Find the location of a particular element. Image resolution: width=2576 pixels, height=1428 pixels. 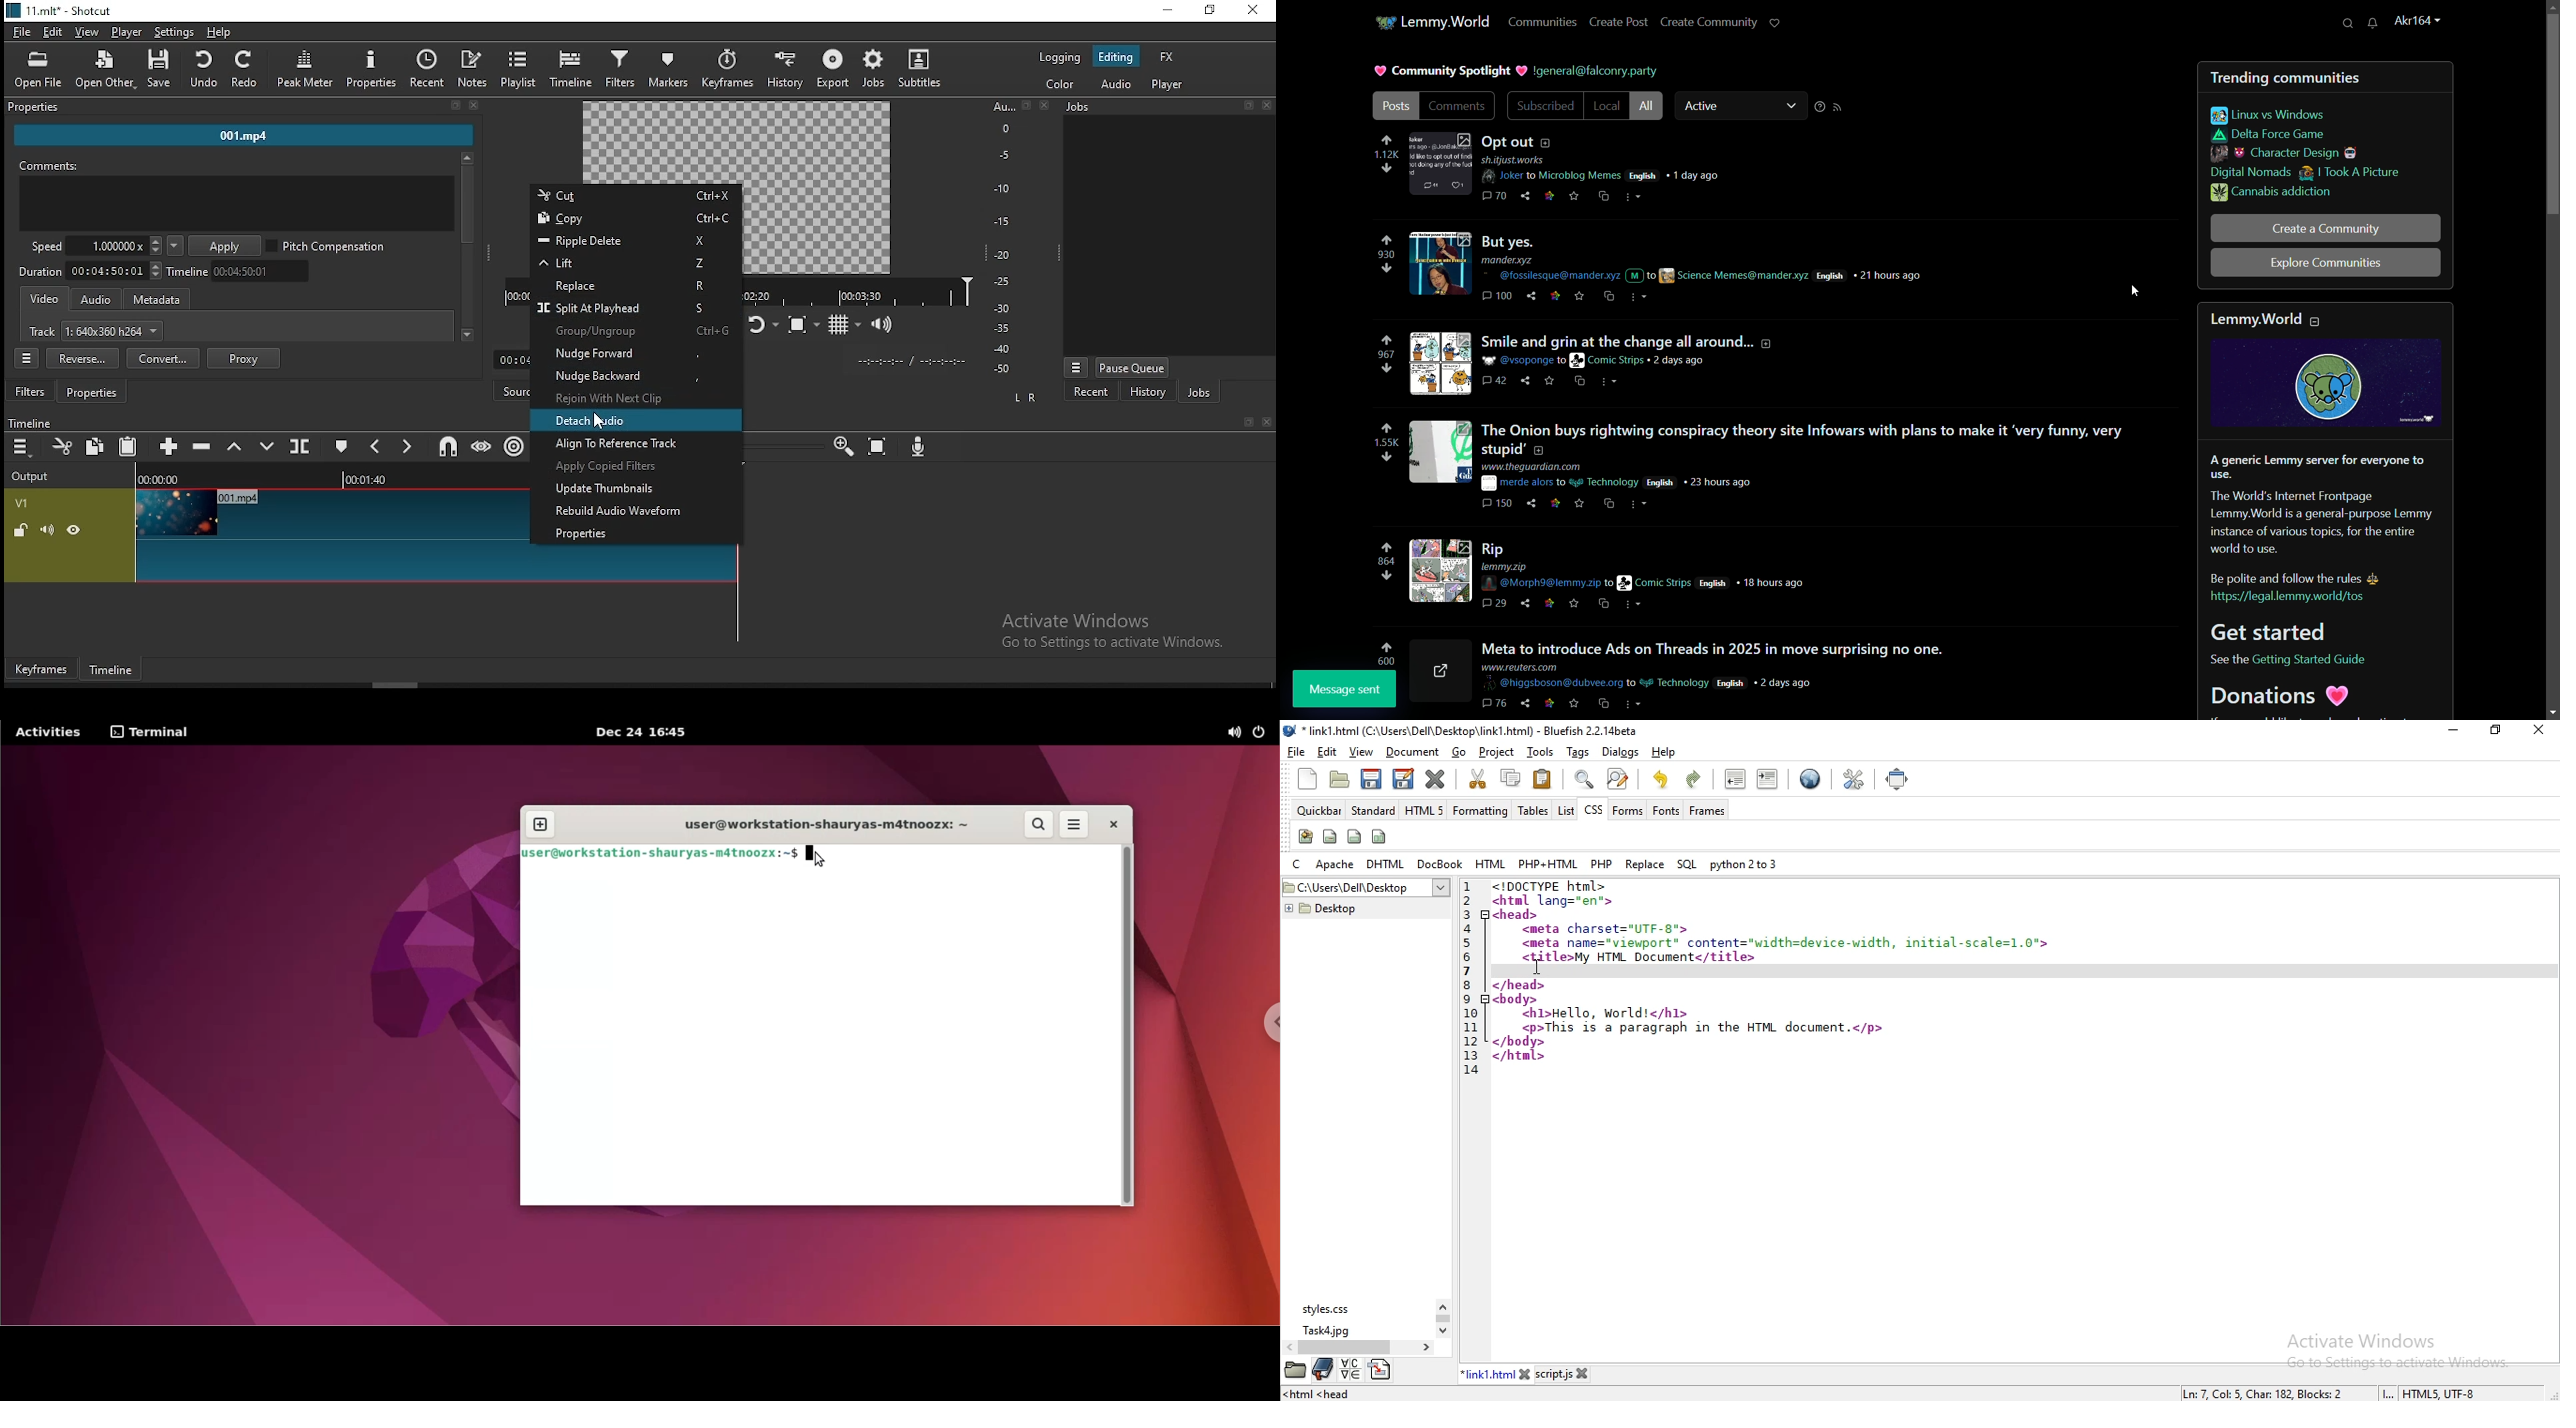

comment is located at coordinates (1496, 382).